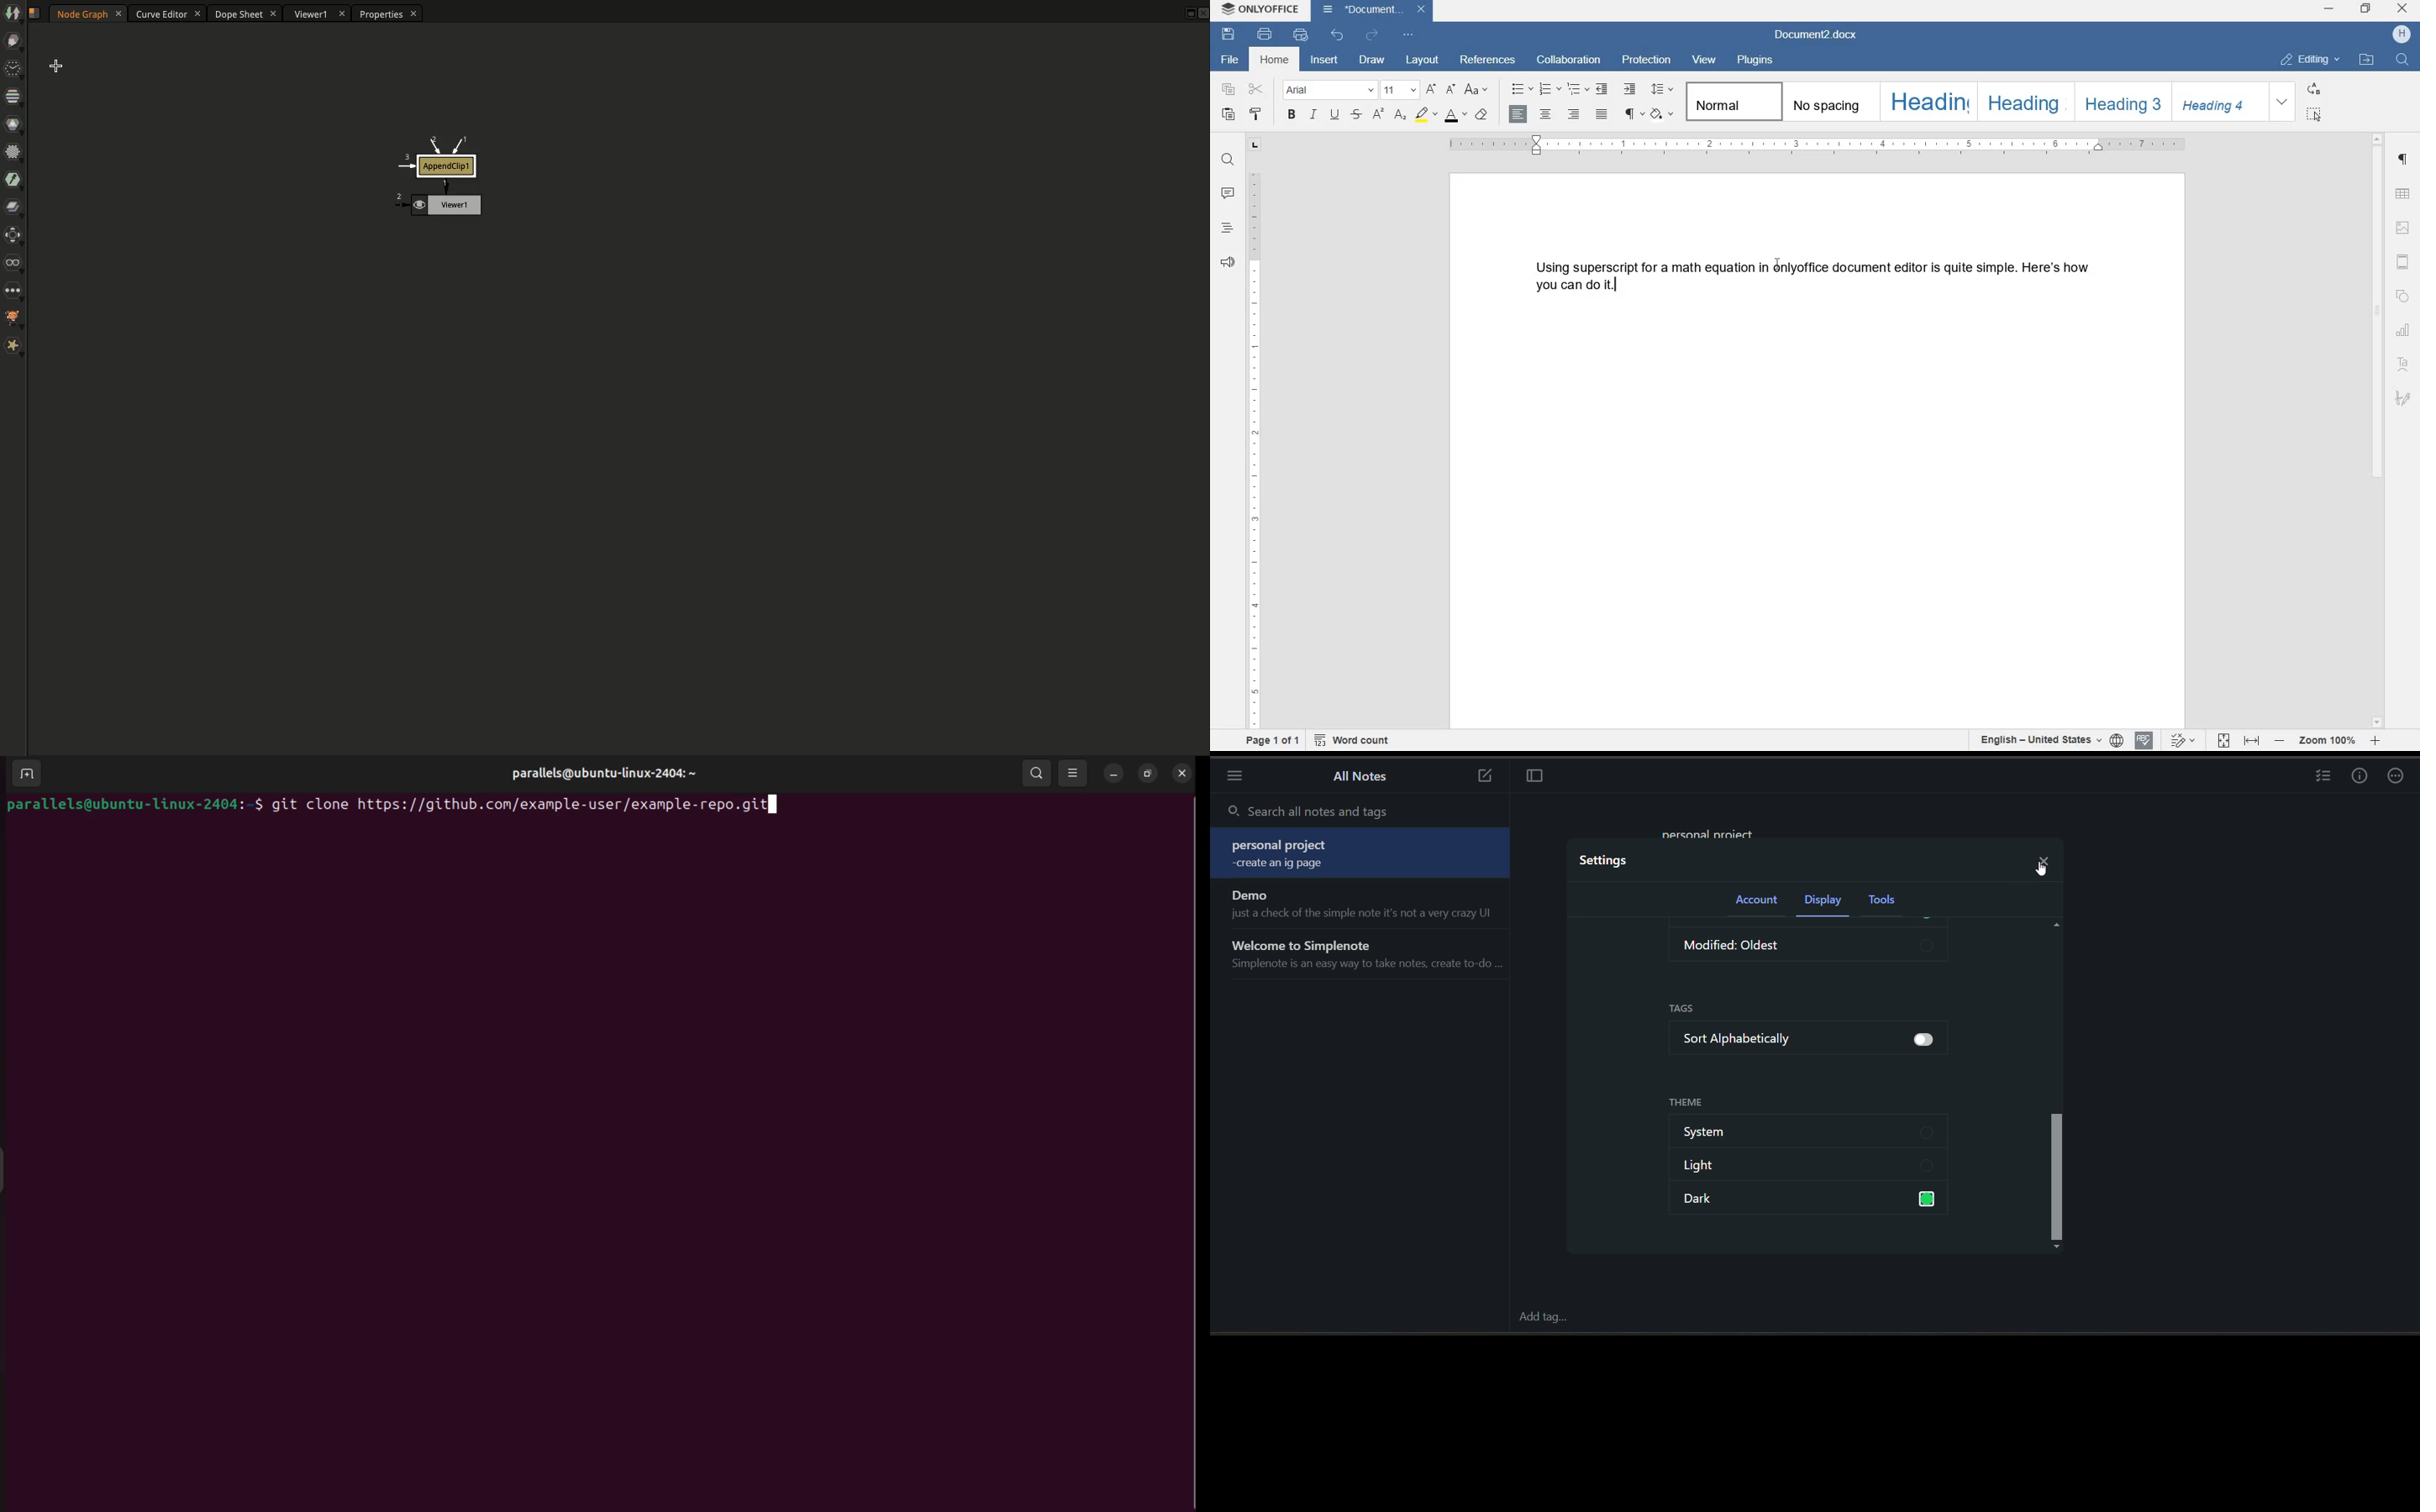 The width and height of the screenshot is (2436, 1512). What do you see at coordinates (1662, 115) in the screenshot?
I see `shading` at bounding box center [1662, 115].